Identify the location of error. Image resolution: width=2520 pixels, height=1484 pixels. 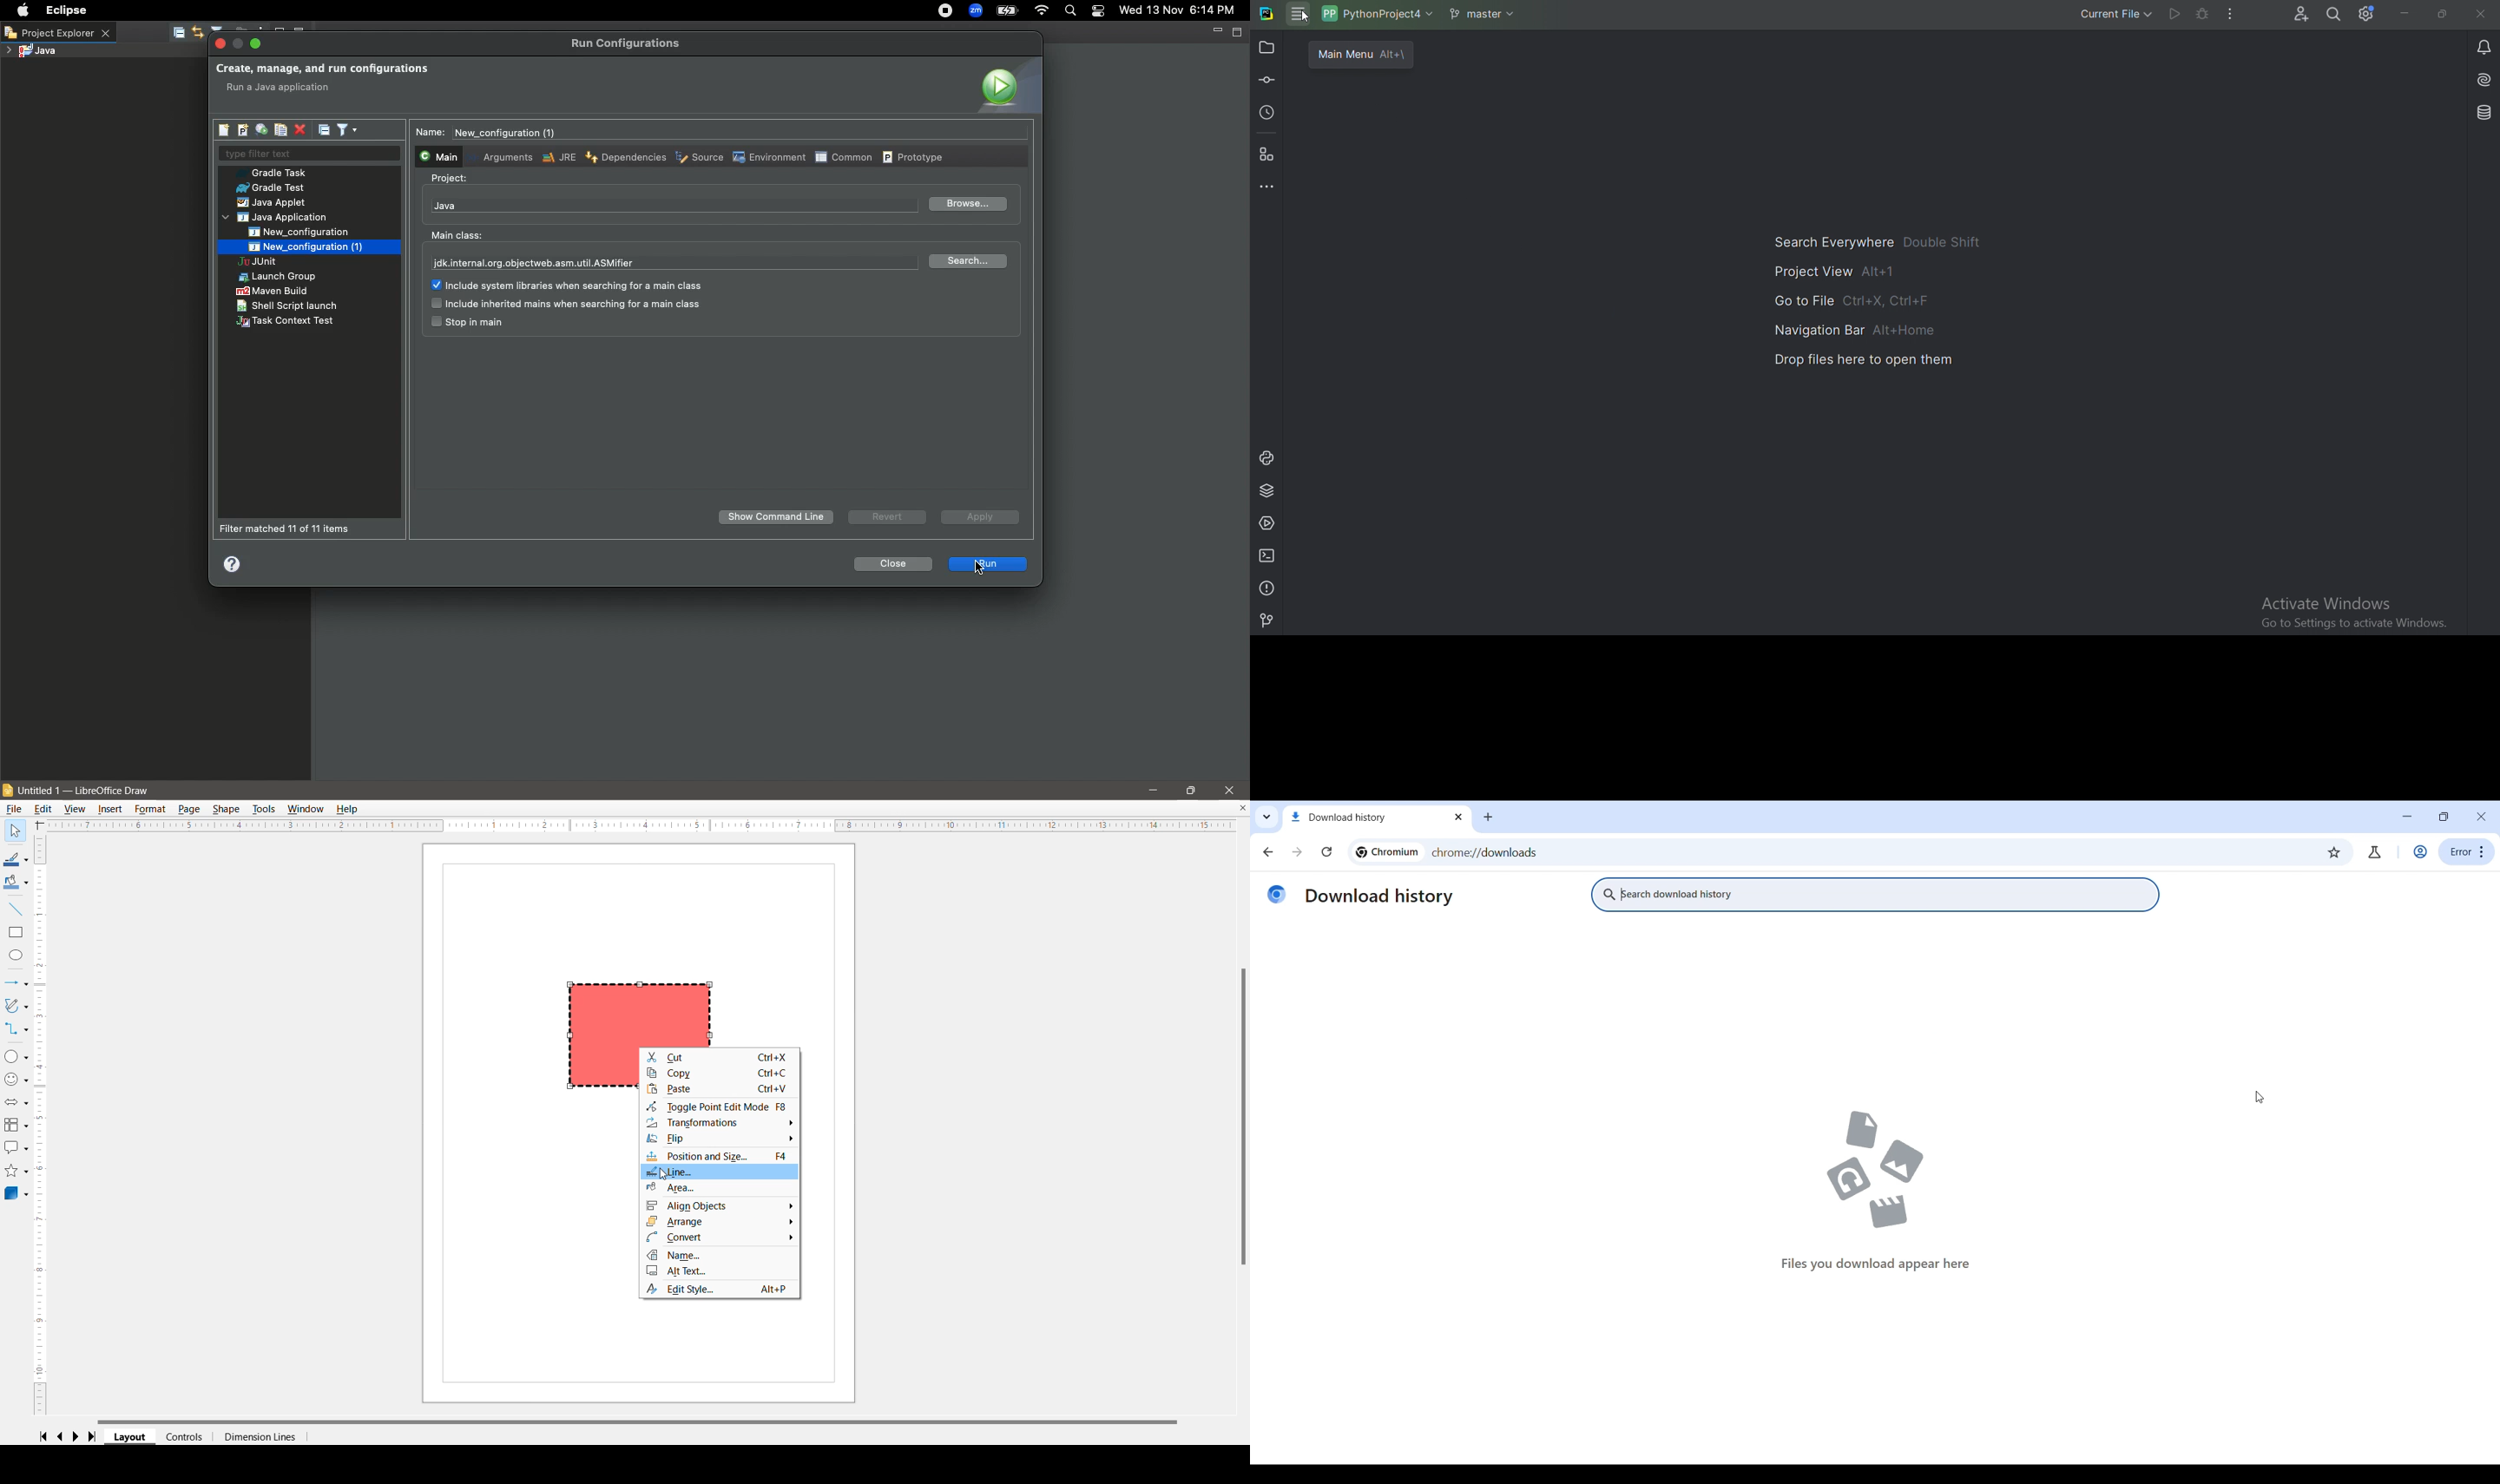
(2467, 851).